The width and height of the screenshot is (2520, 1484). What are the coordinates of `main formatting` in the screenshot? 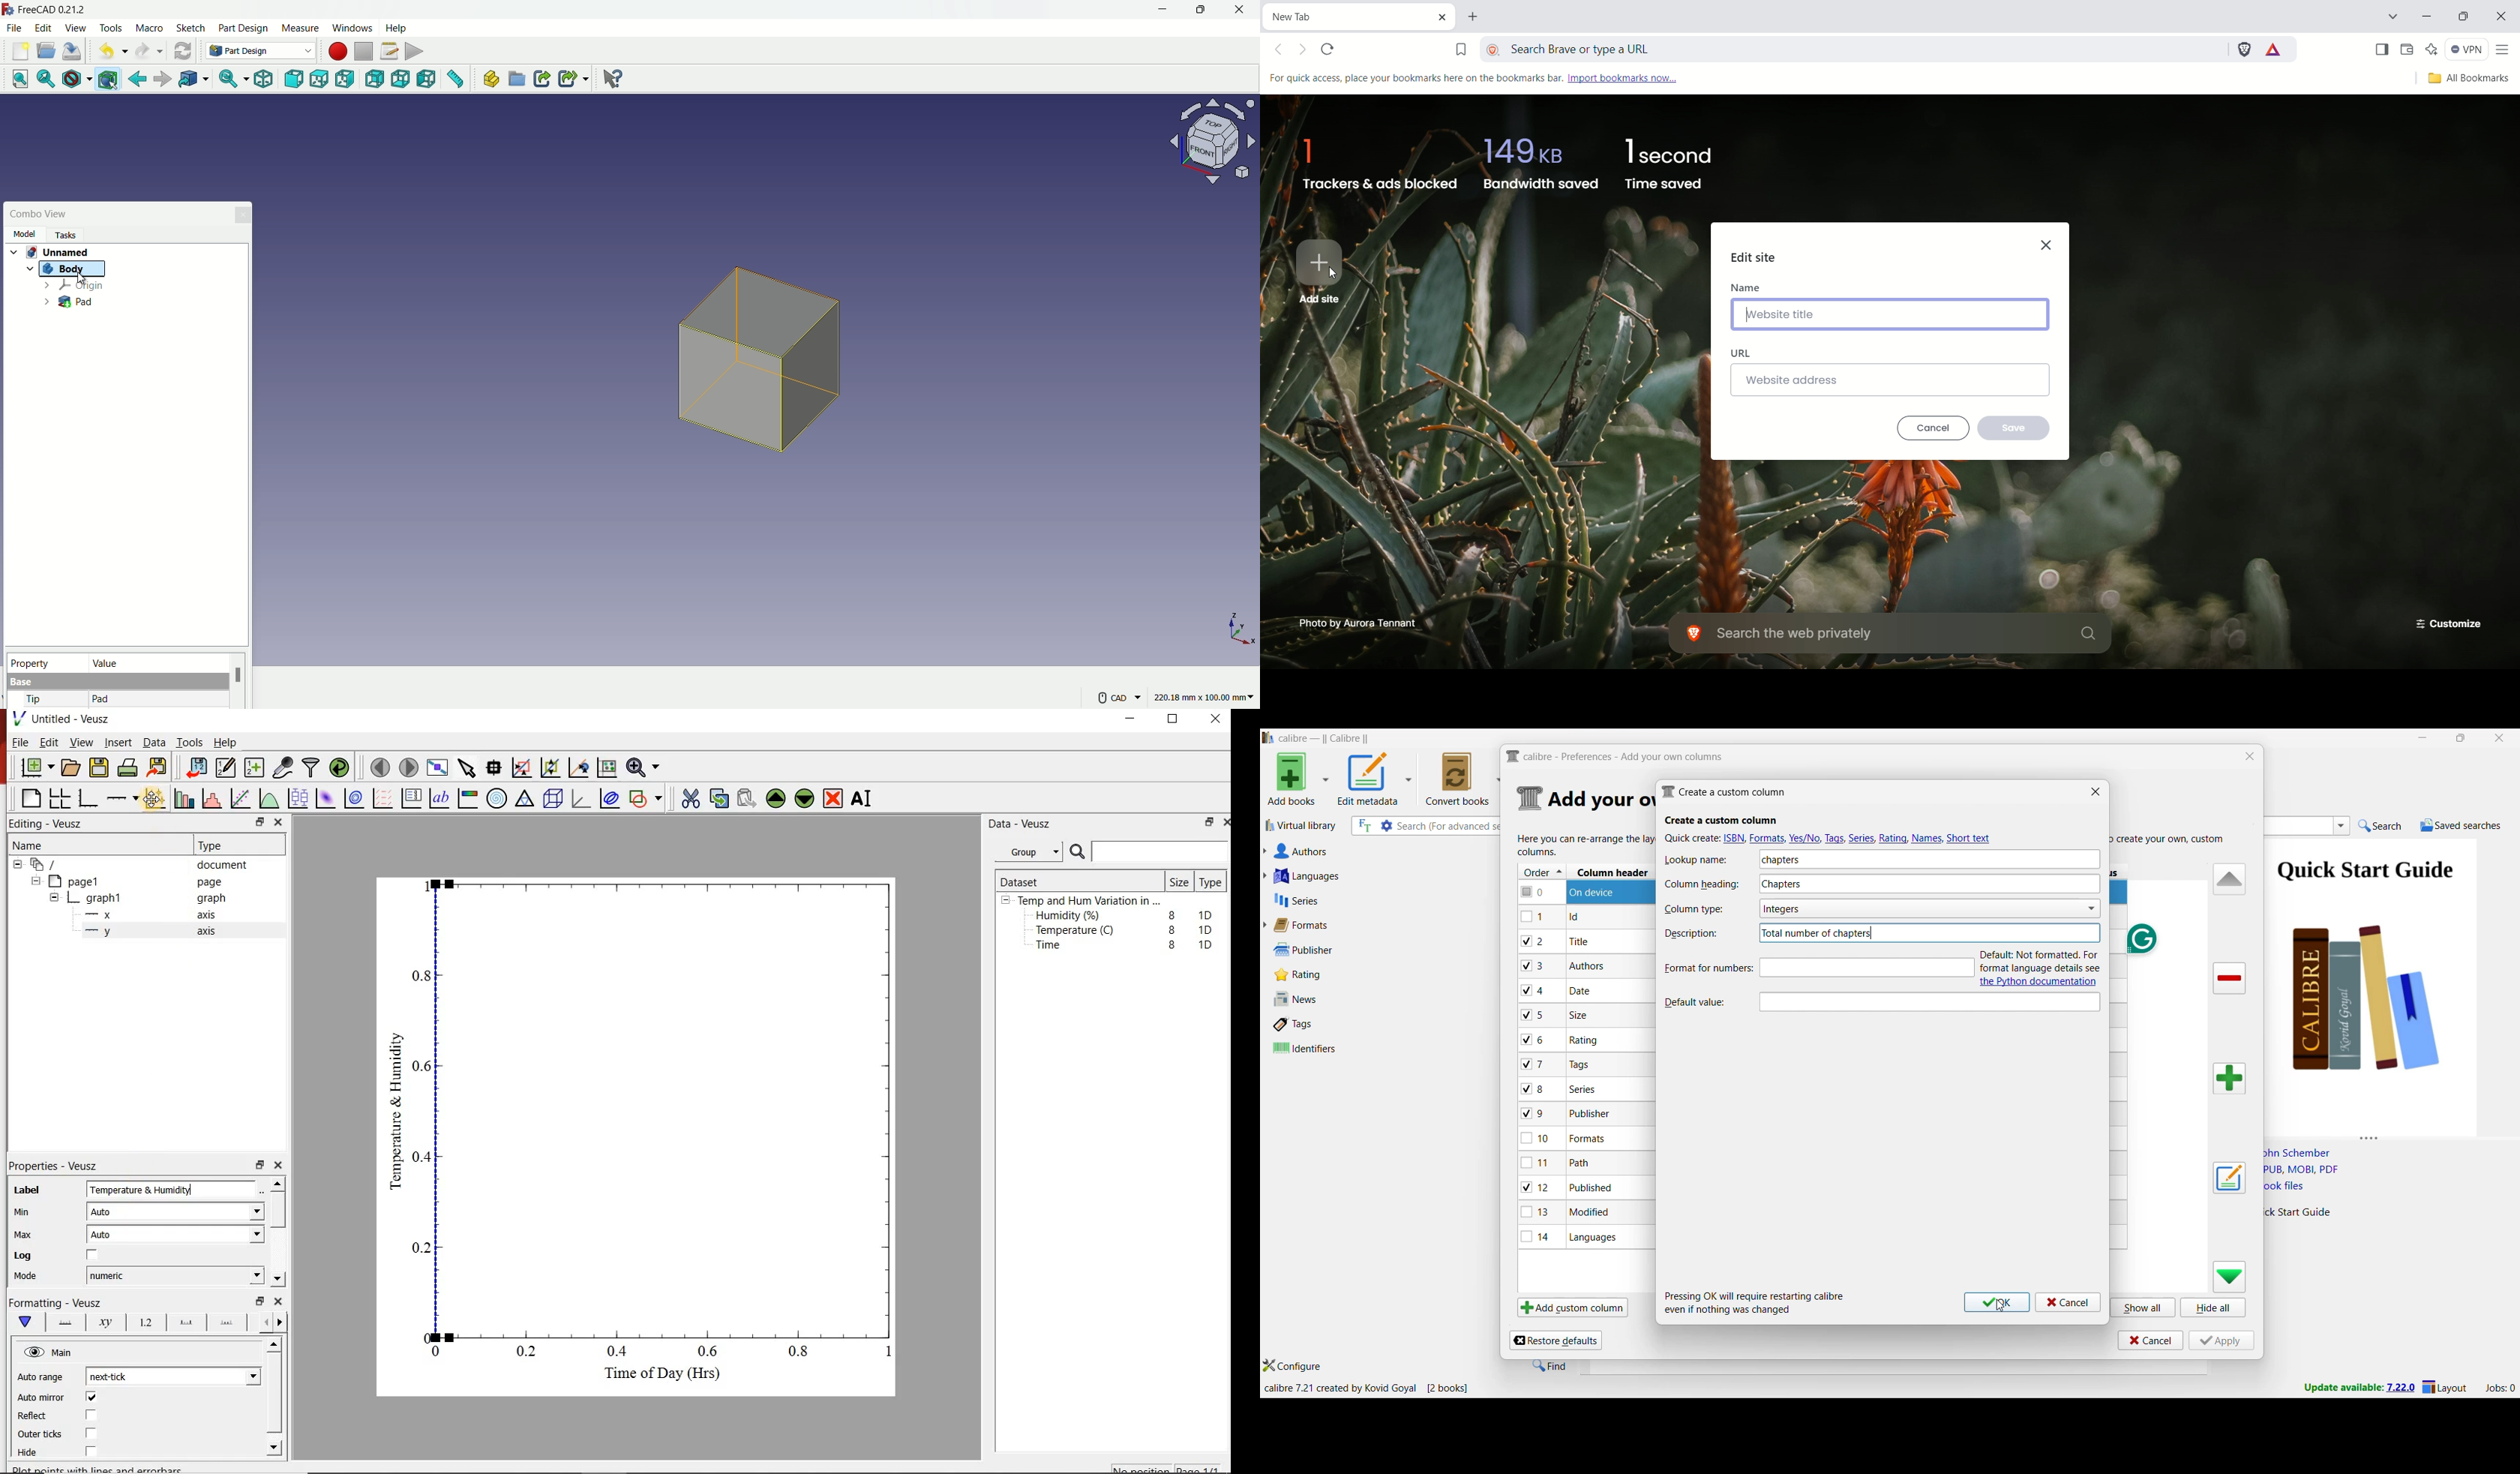 It's located at (26, 1323).